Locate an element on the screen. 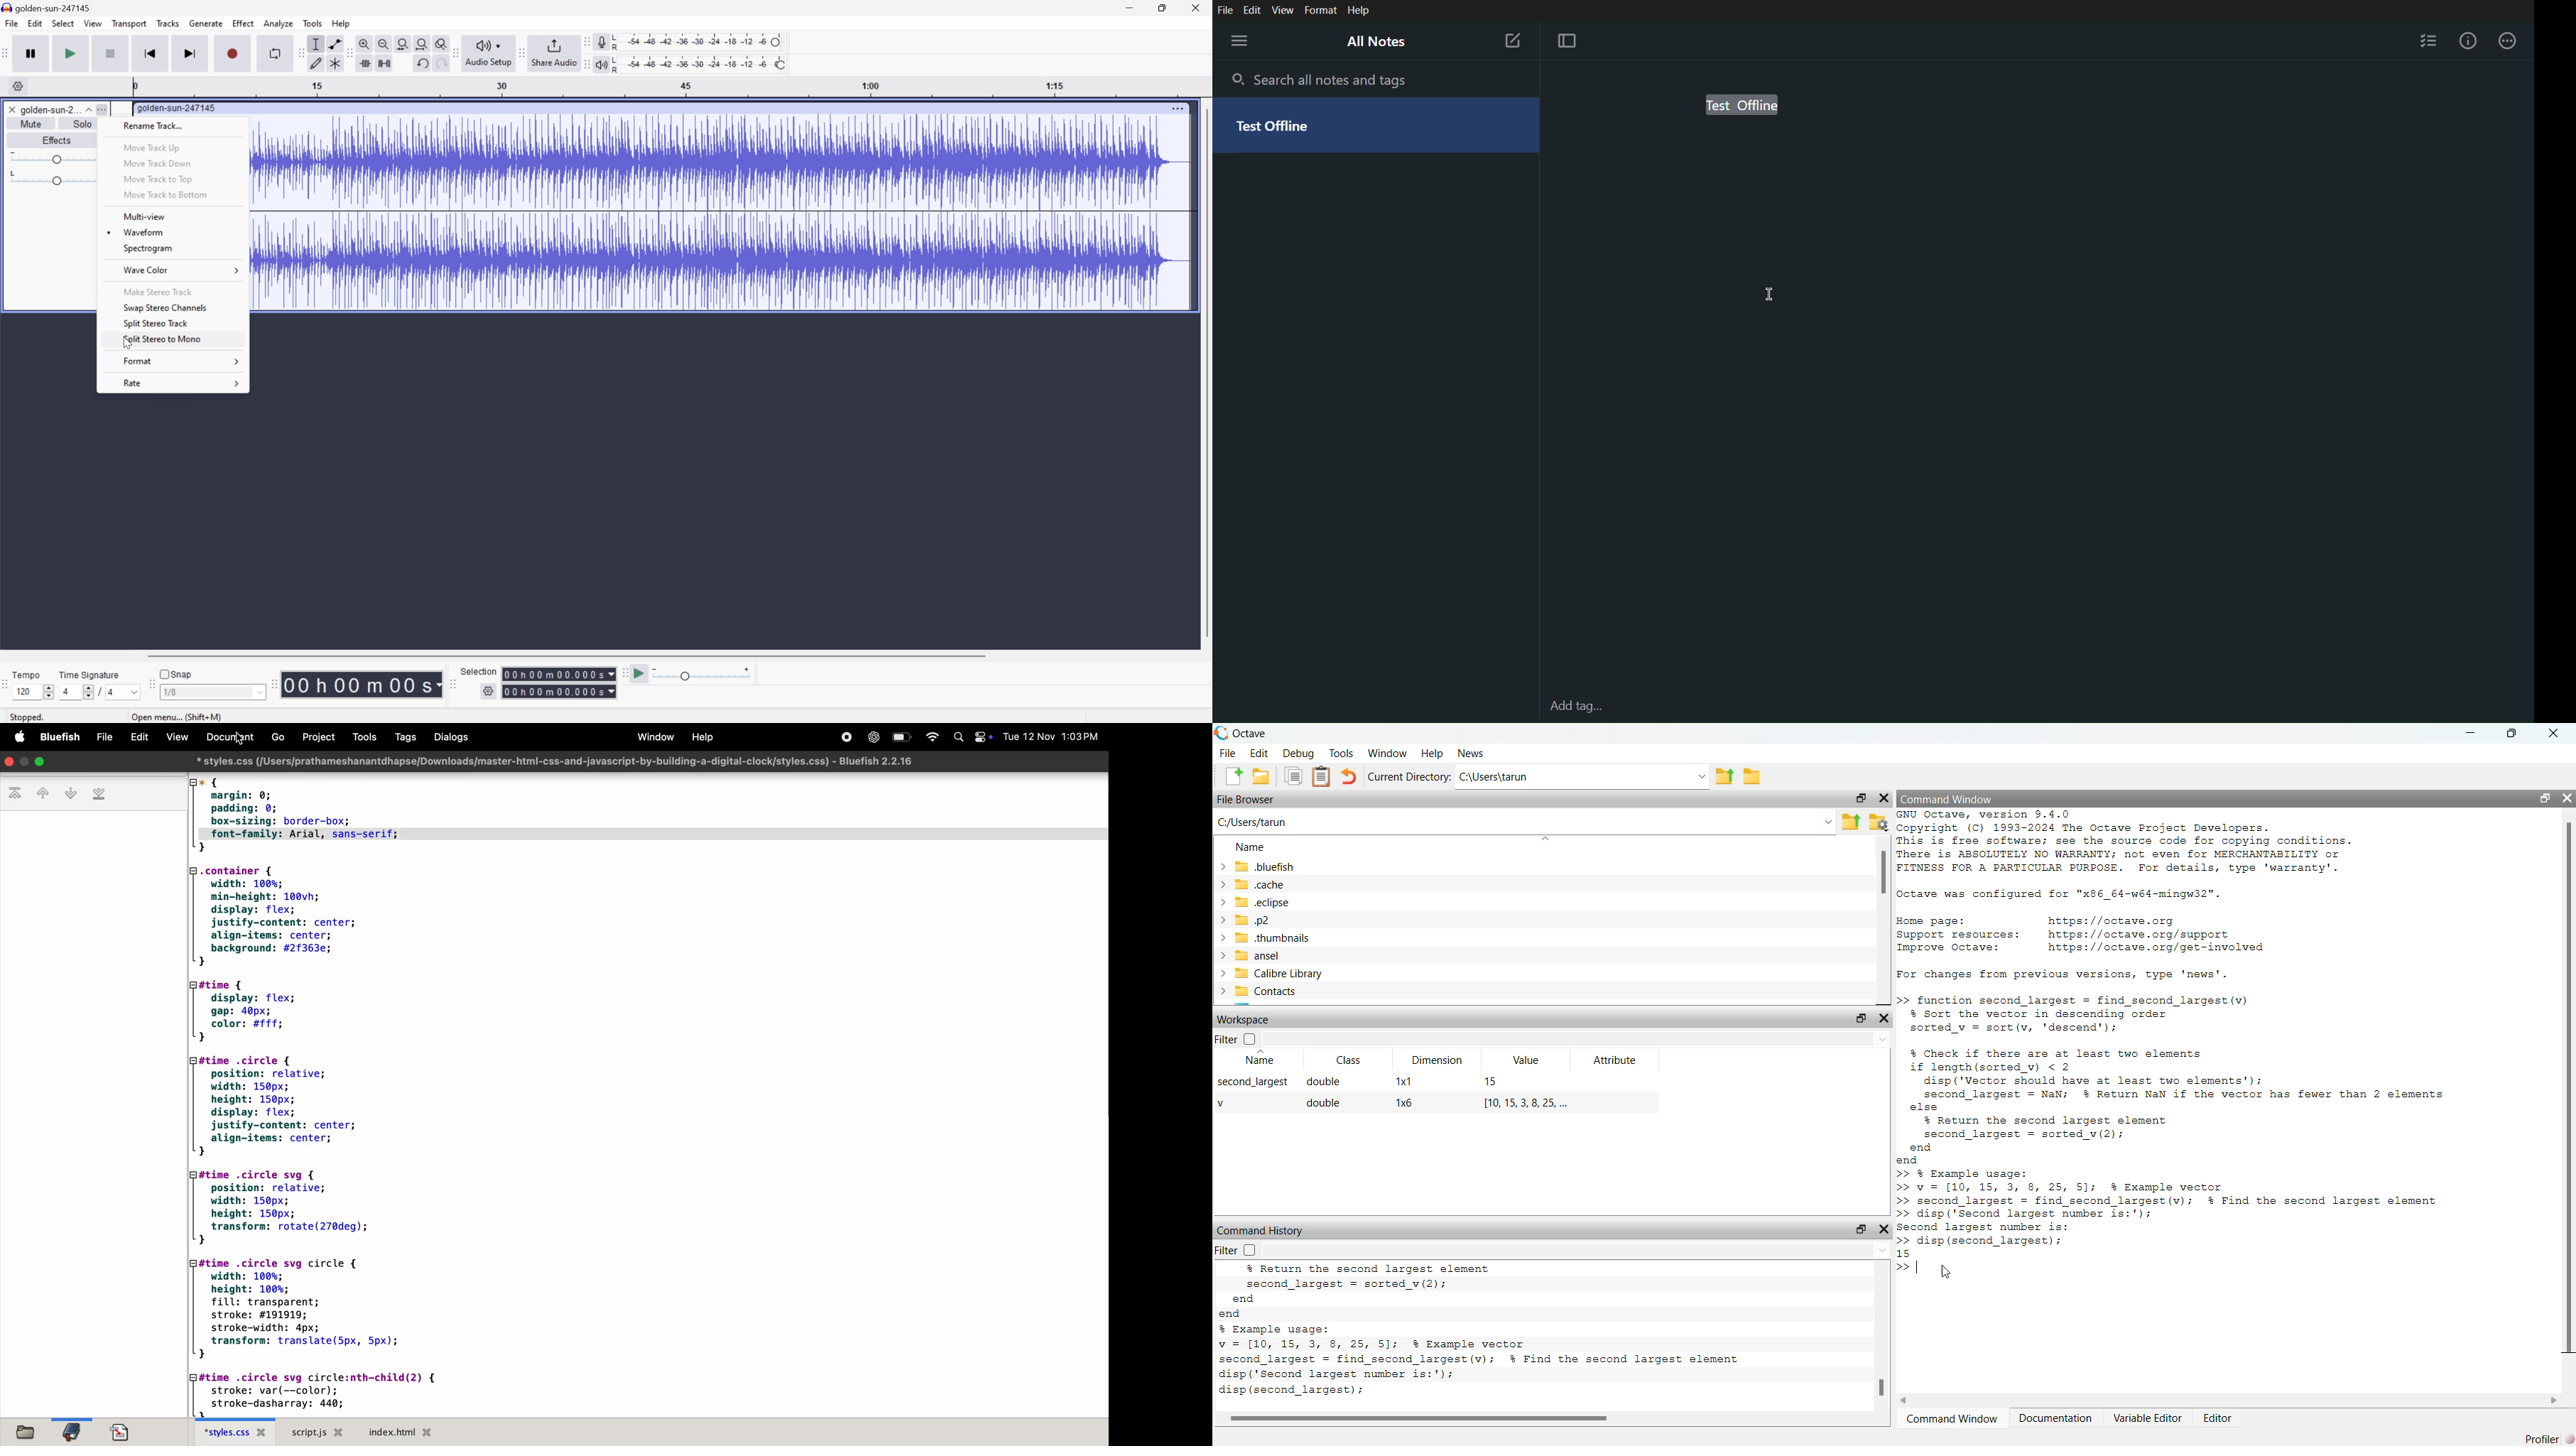 The image size is (2576, 1456). Snap is located at coordinates (177, 674).